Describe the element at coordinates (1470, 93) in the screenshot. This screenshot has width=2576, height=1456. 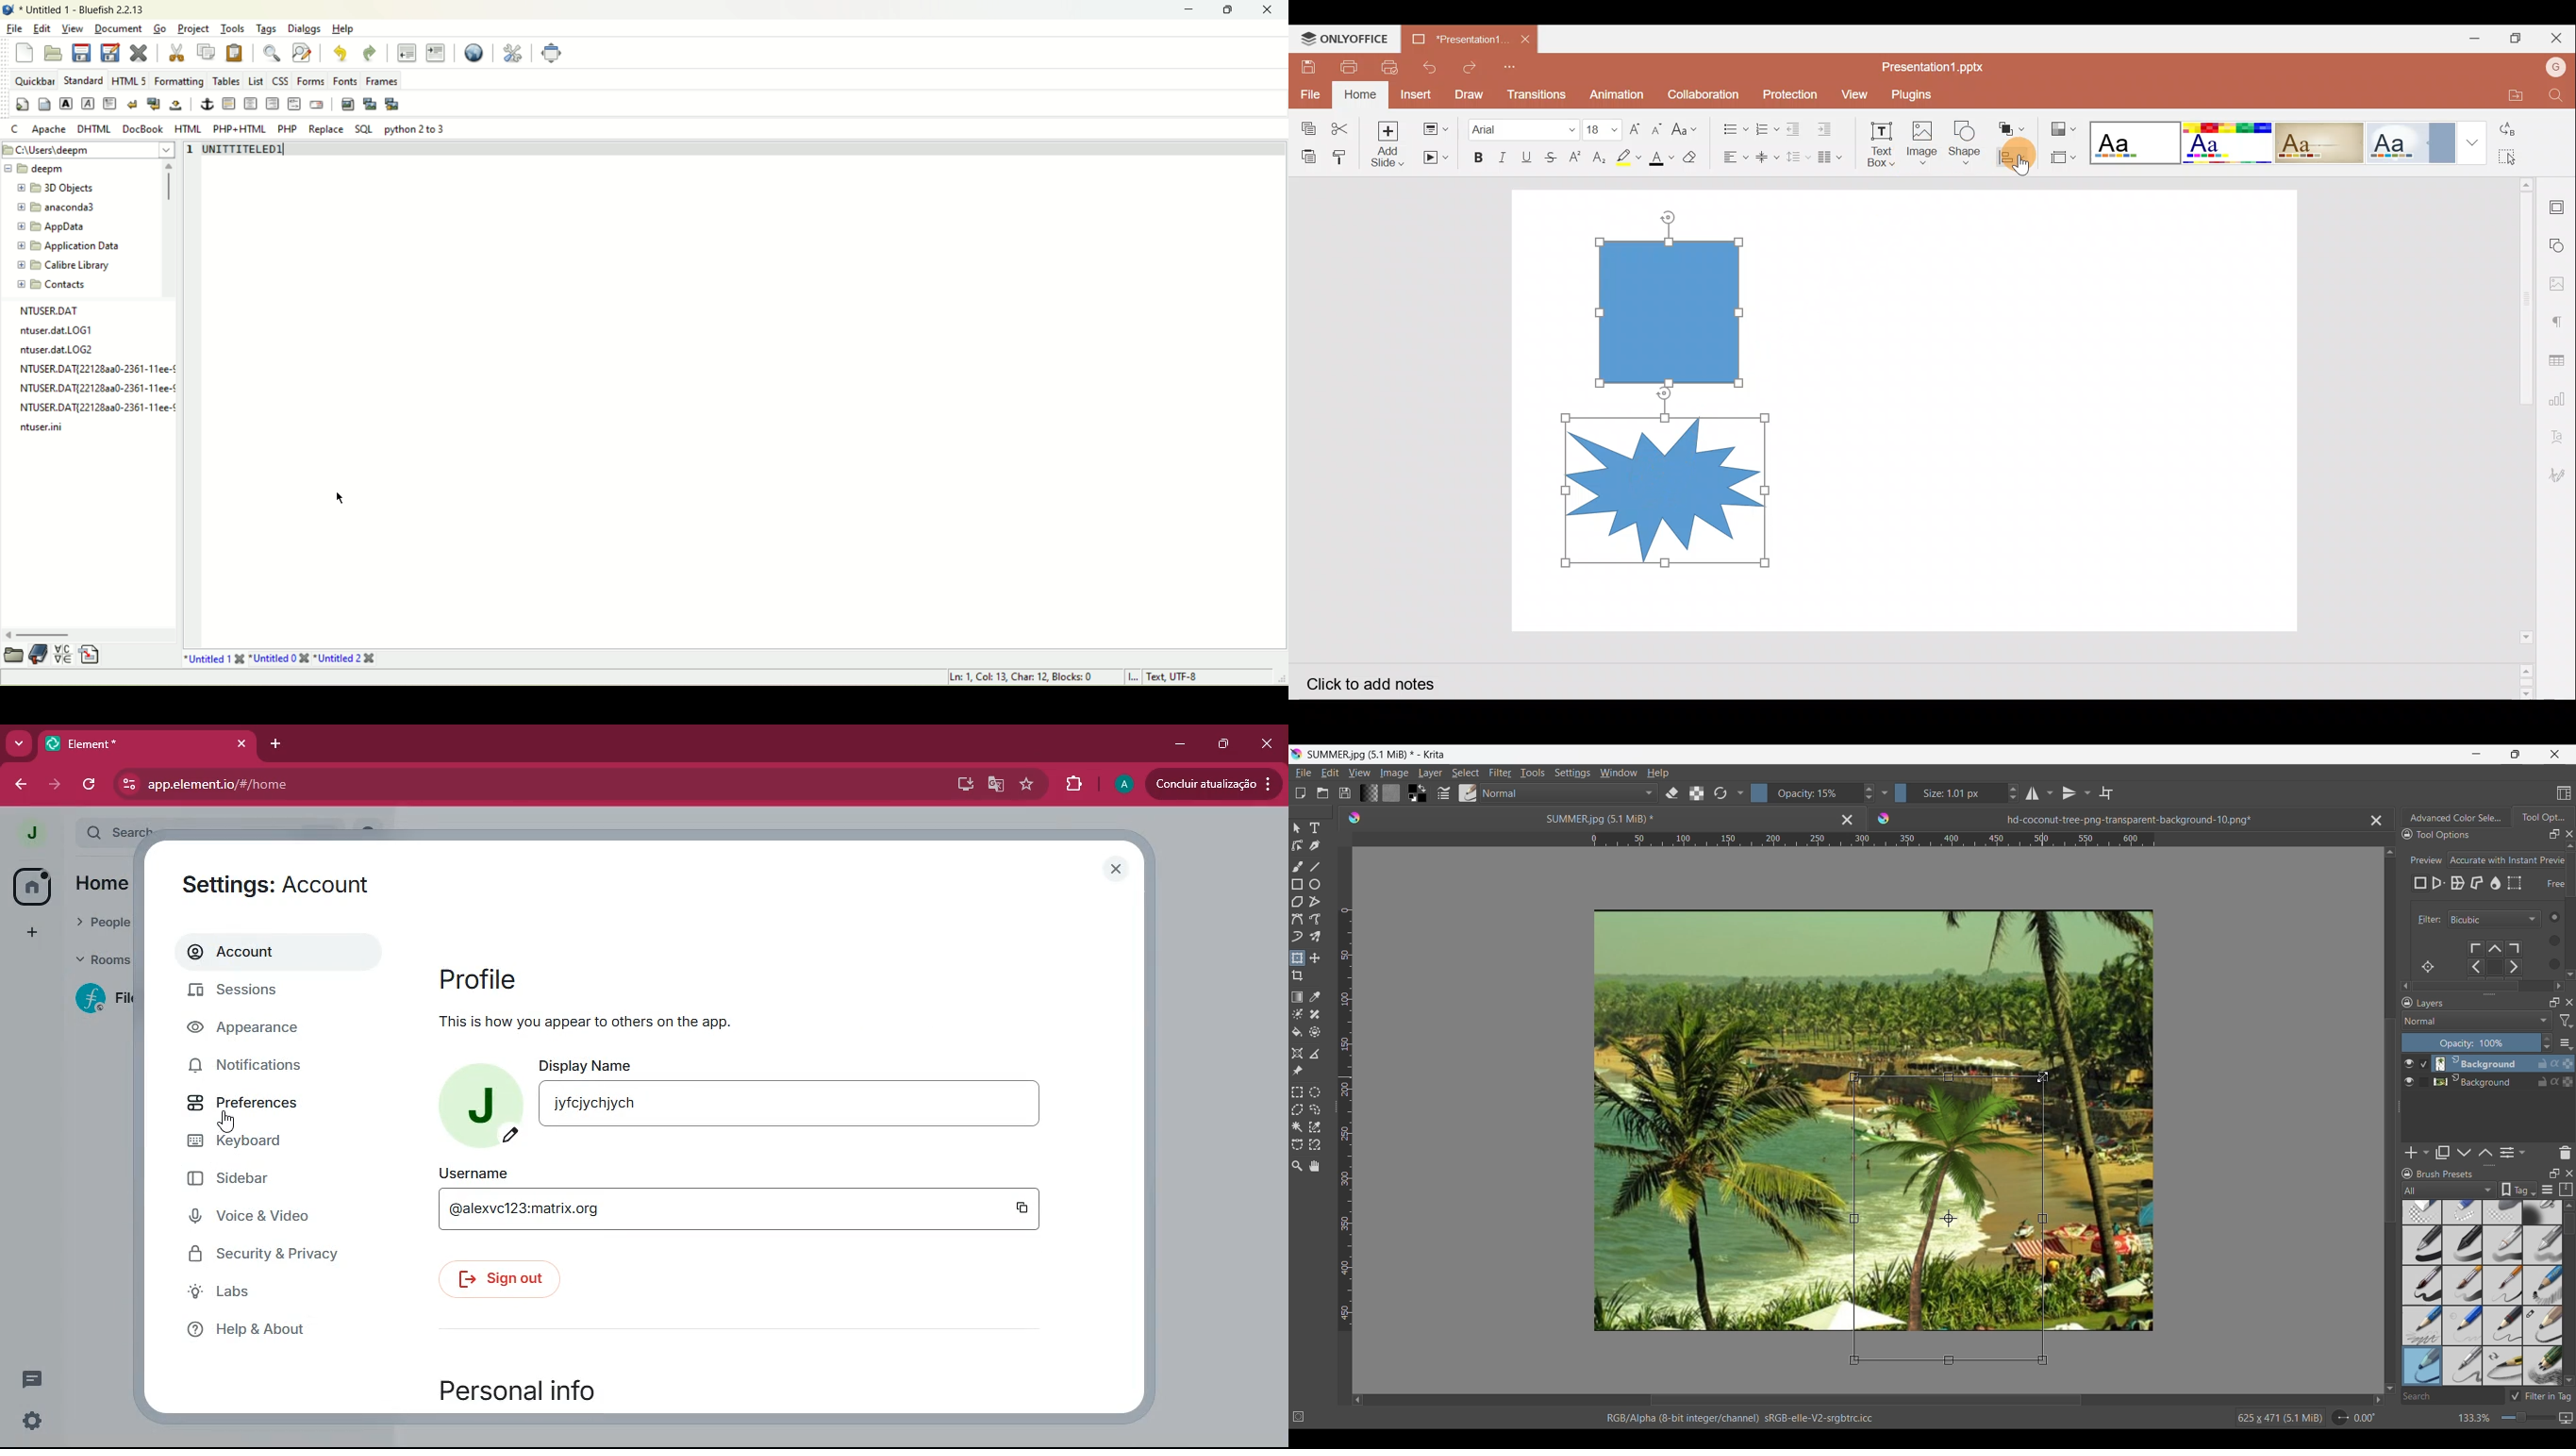
I see `Draw` at that location.